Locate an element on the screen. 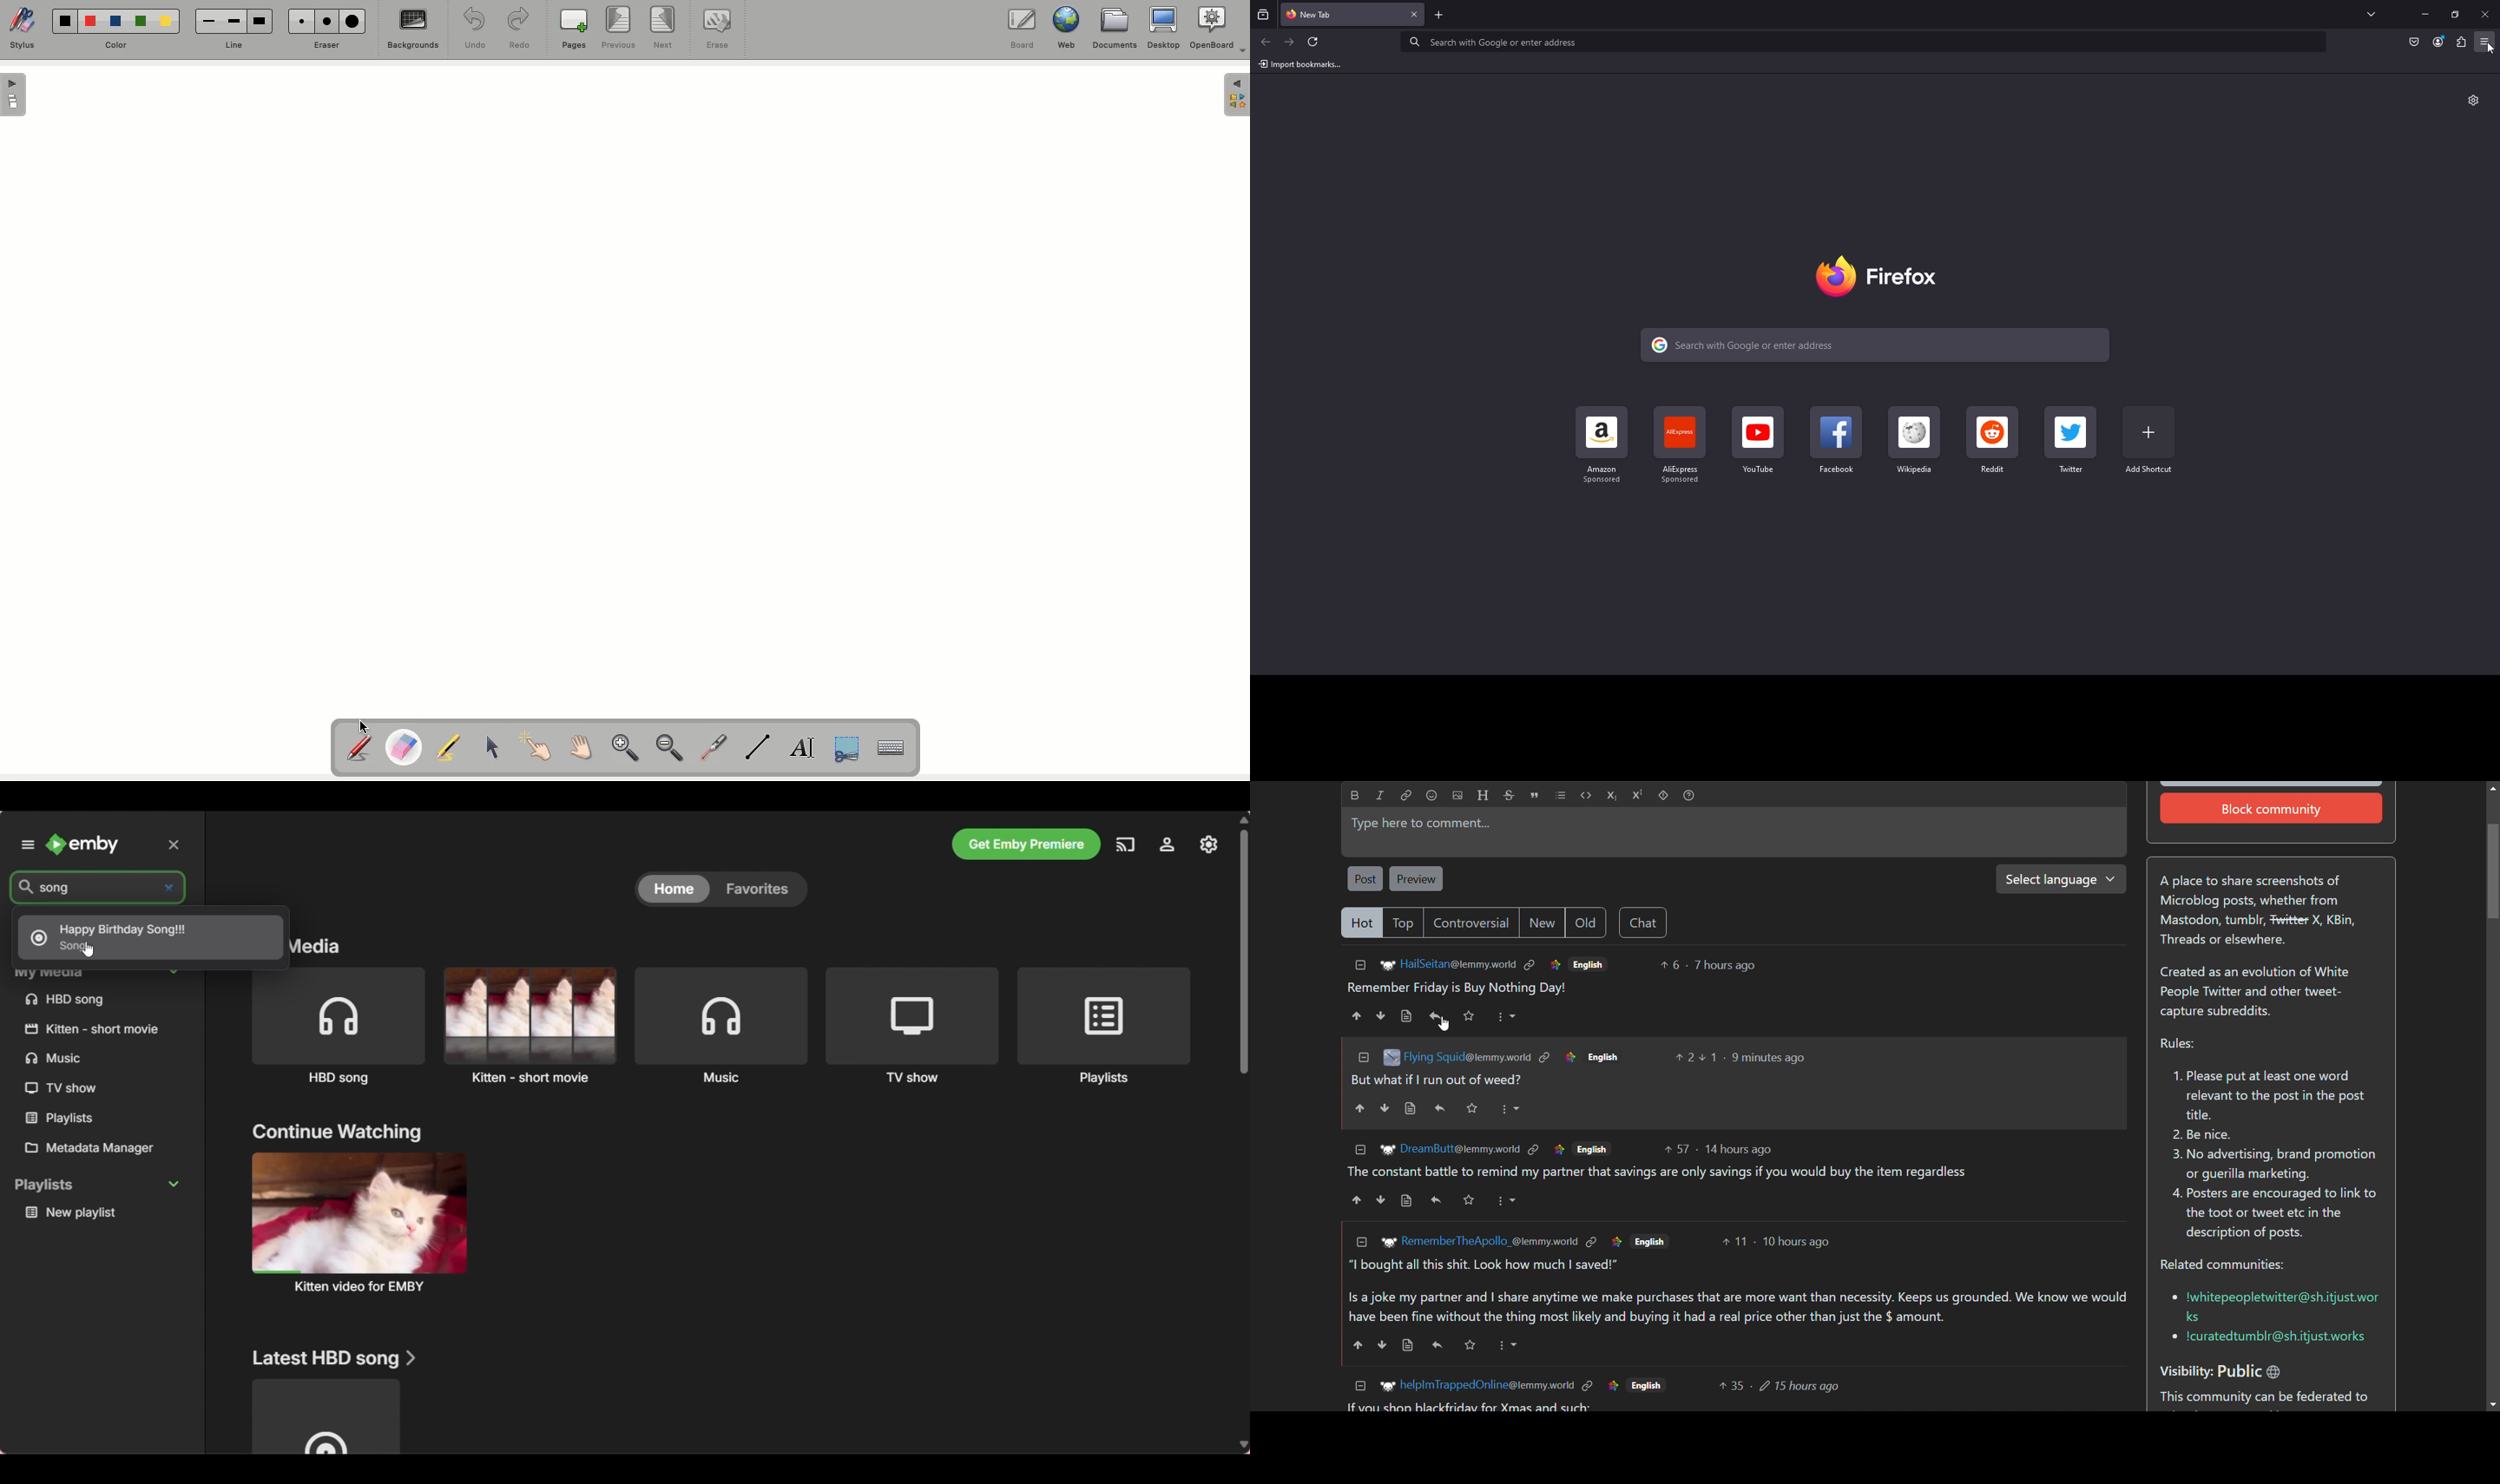  Cursor is located at coordinates (1436, 1024).